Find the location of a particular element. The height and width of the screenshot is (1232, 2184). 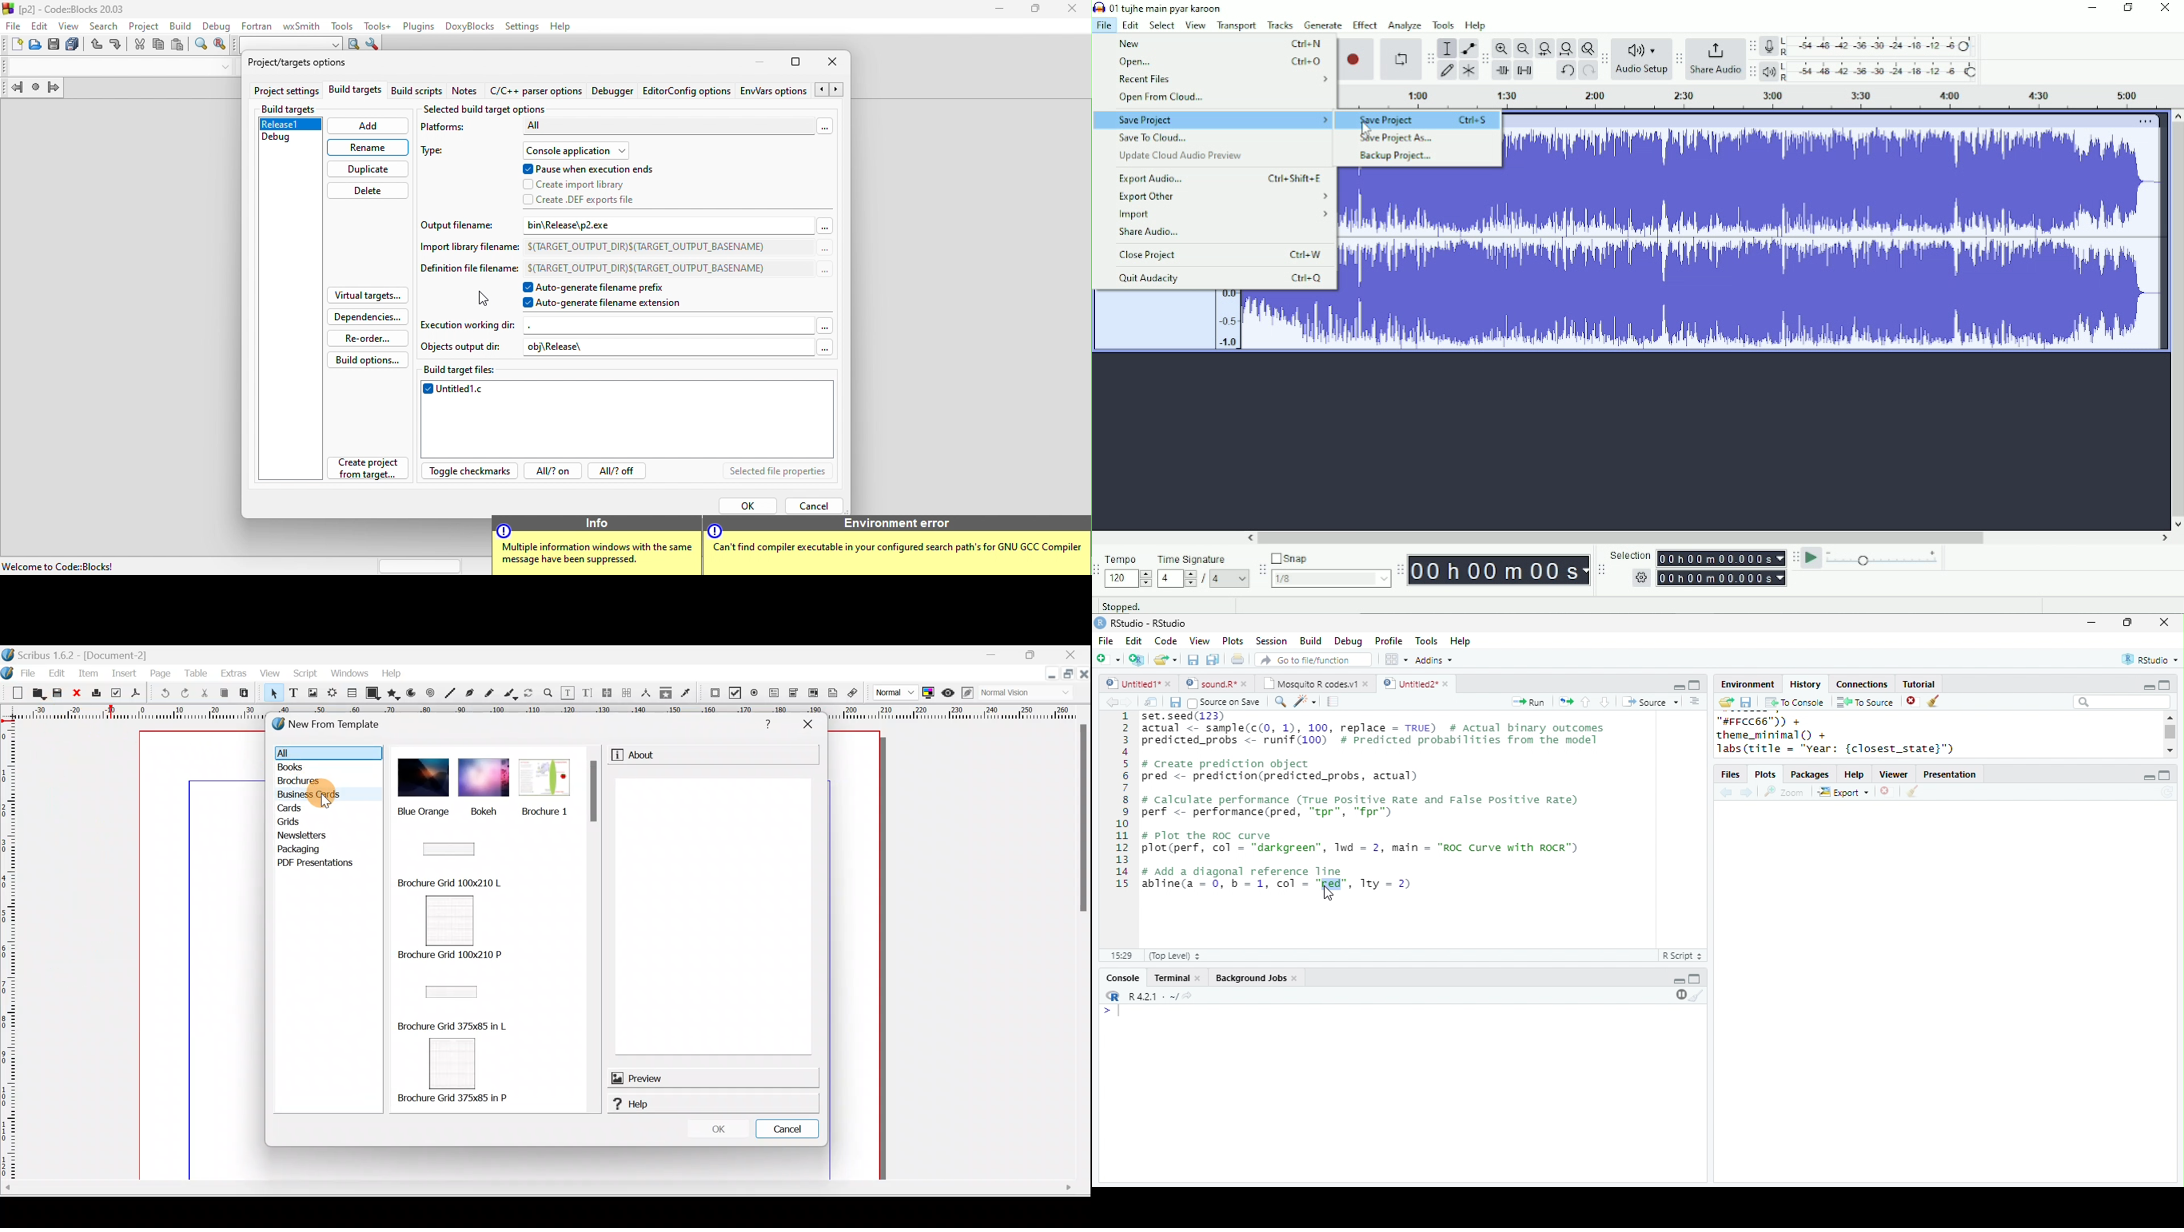

Item is located at coordinates (87, 674).